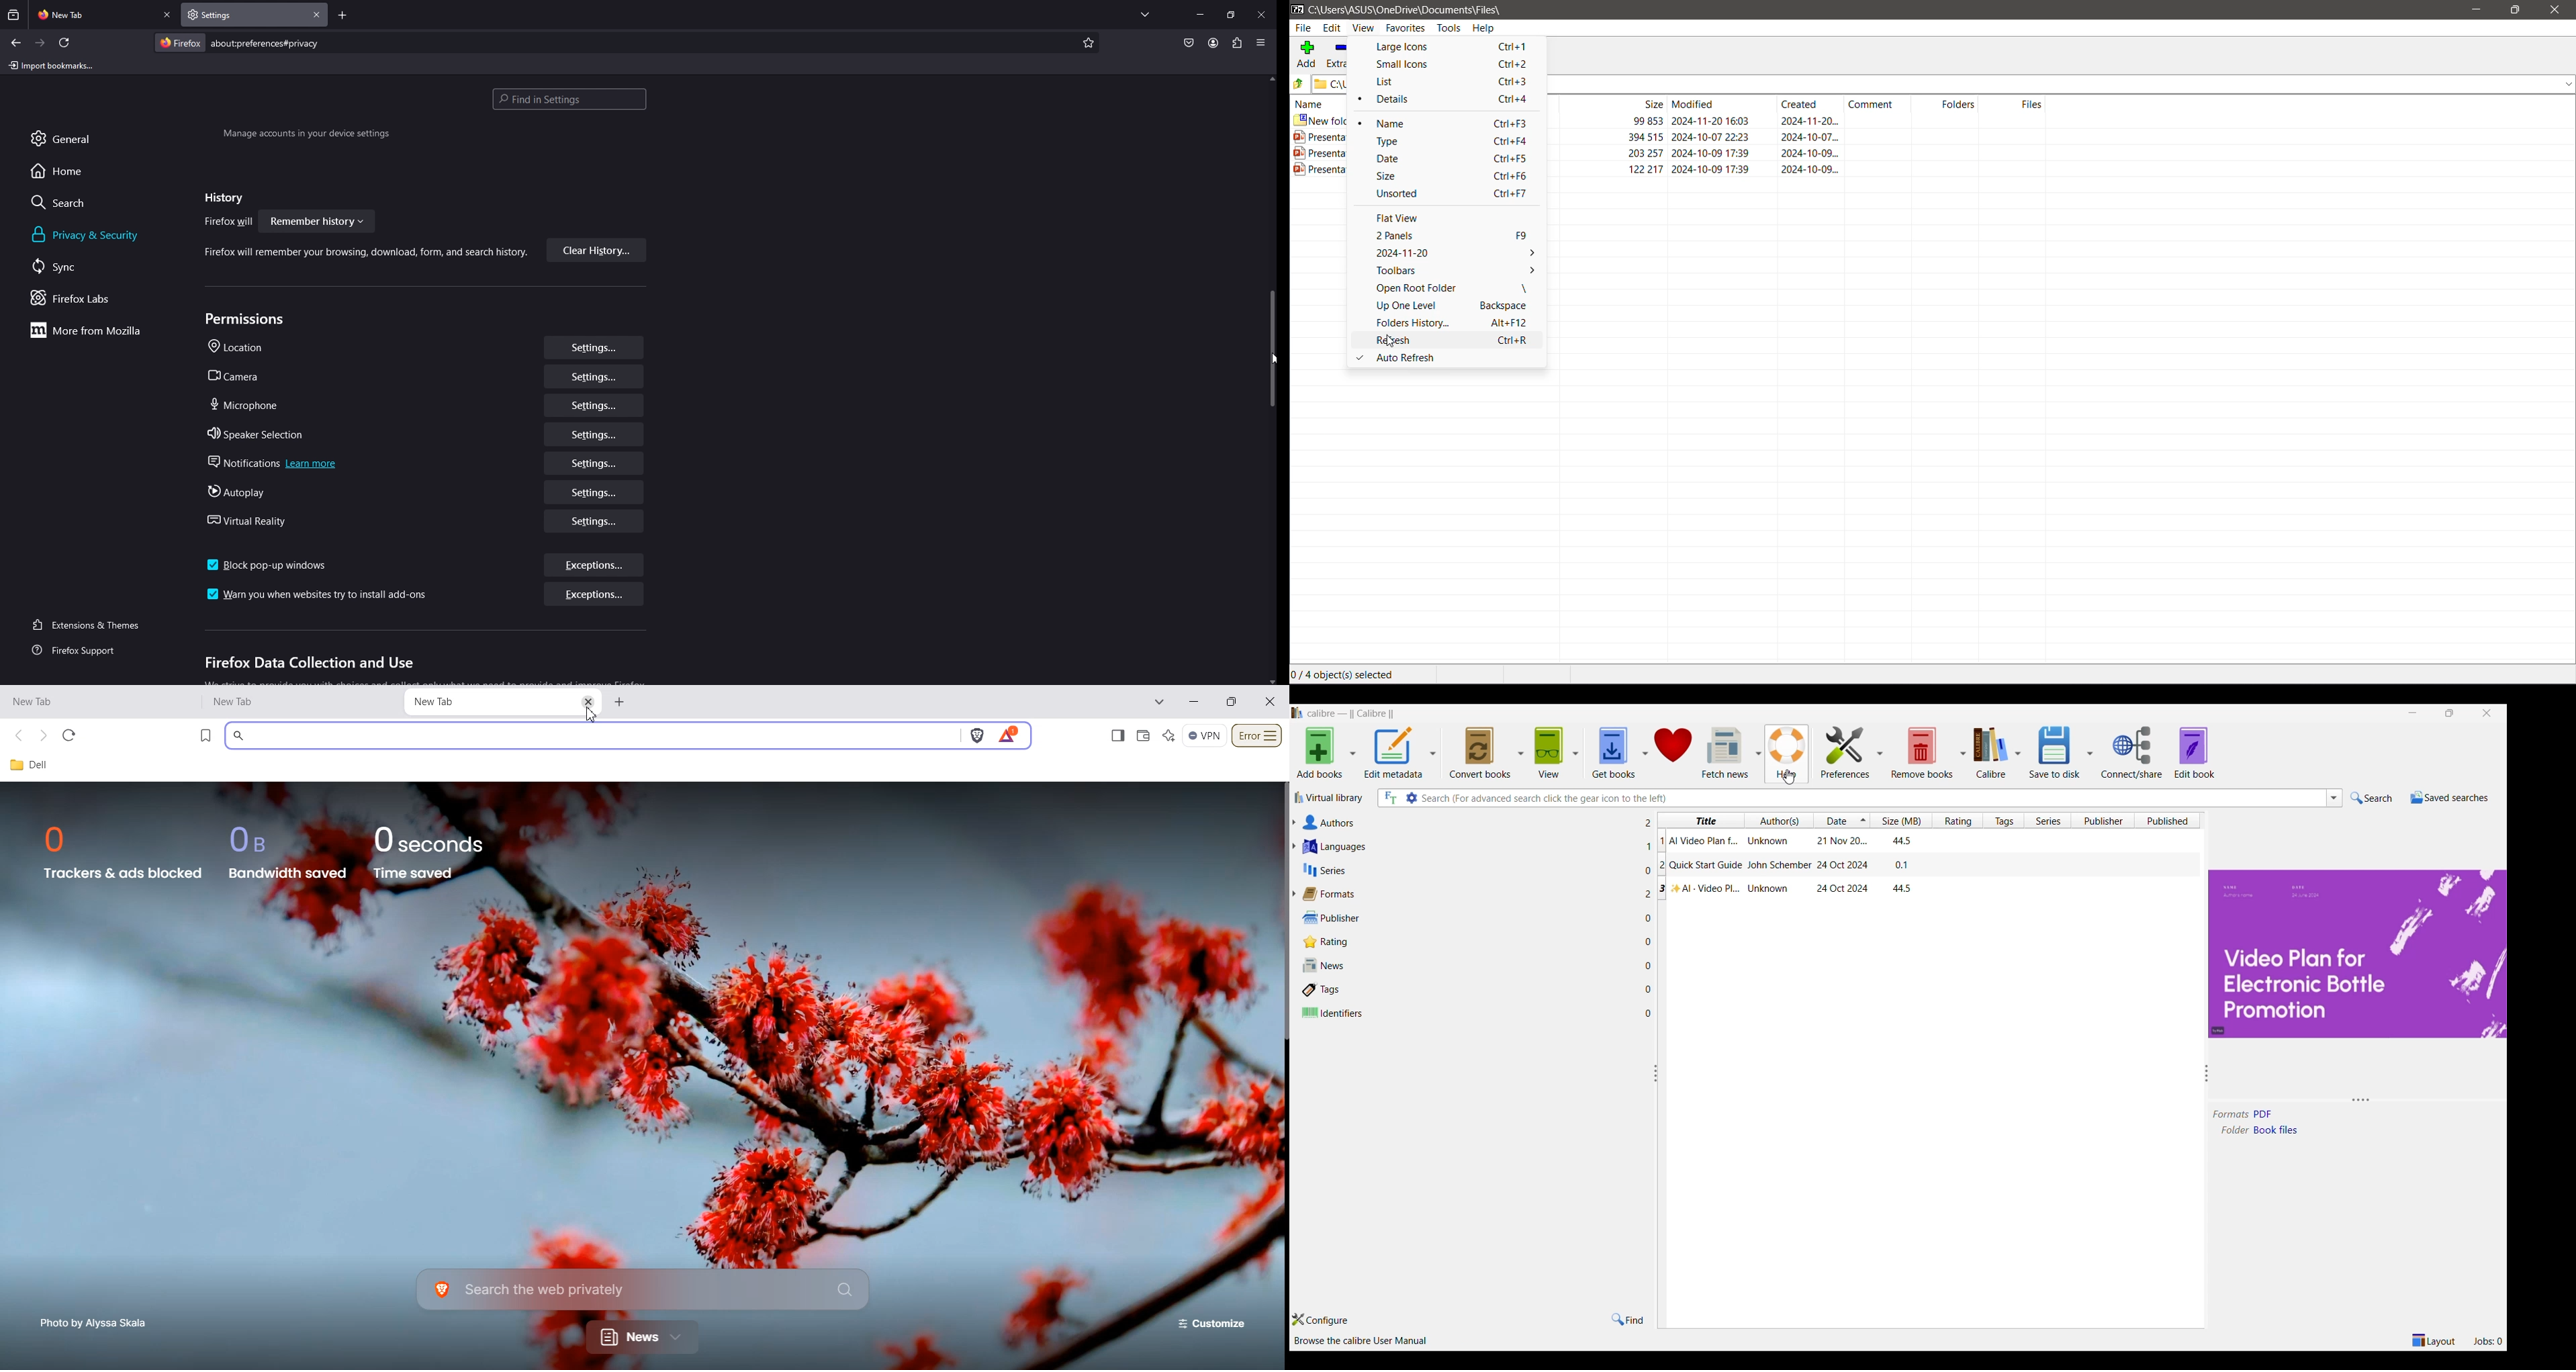 The width and height of the screenshot is (2576, 1372). Describe the element at coordinates (317, 15) in the screenshot. I see `close tab` at that location.